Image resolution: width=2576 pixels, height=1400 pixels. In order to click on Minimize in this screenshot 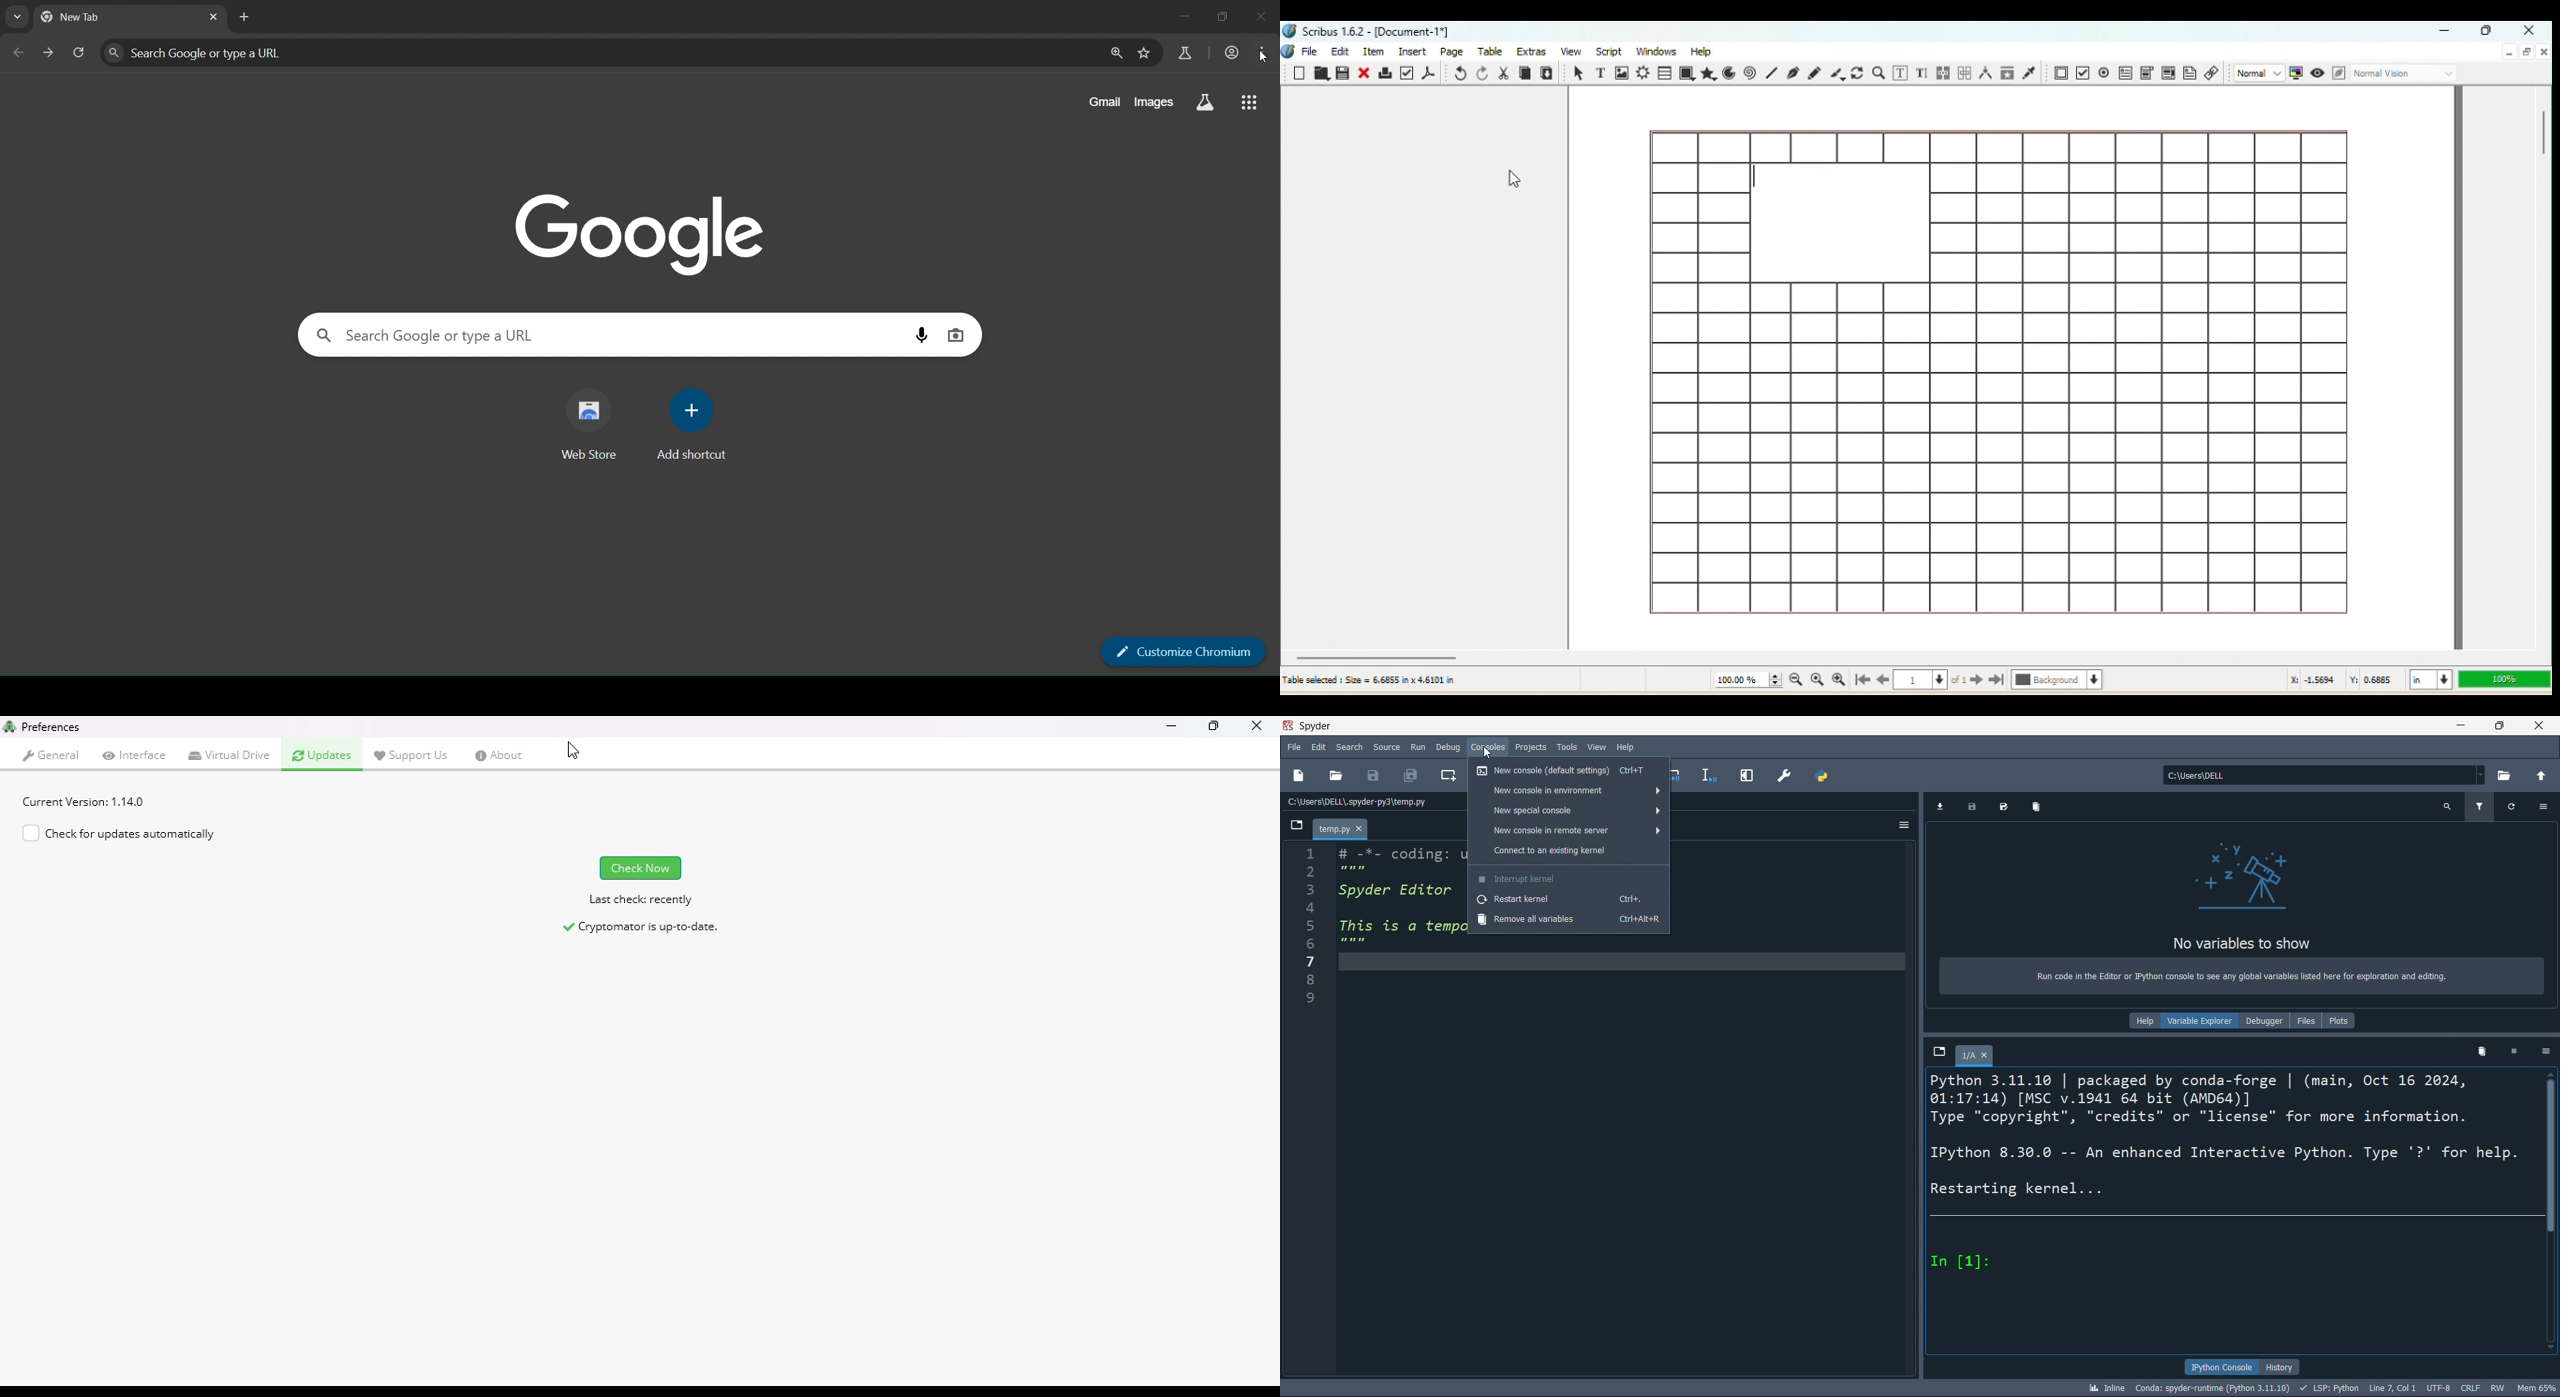, I will do `click(2509, 53)`.